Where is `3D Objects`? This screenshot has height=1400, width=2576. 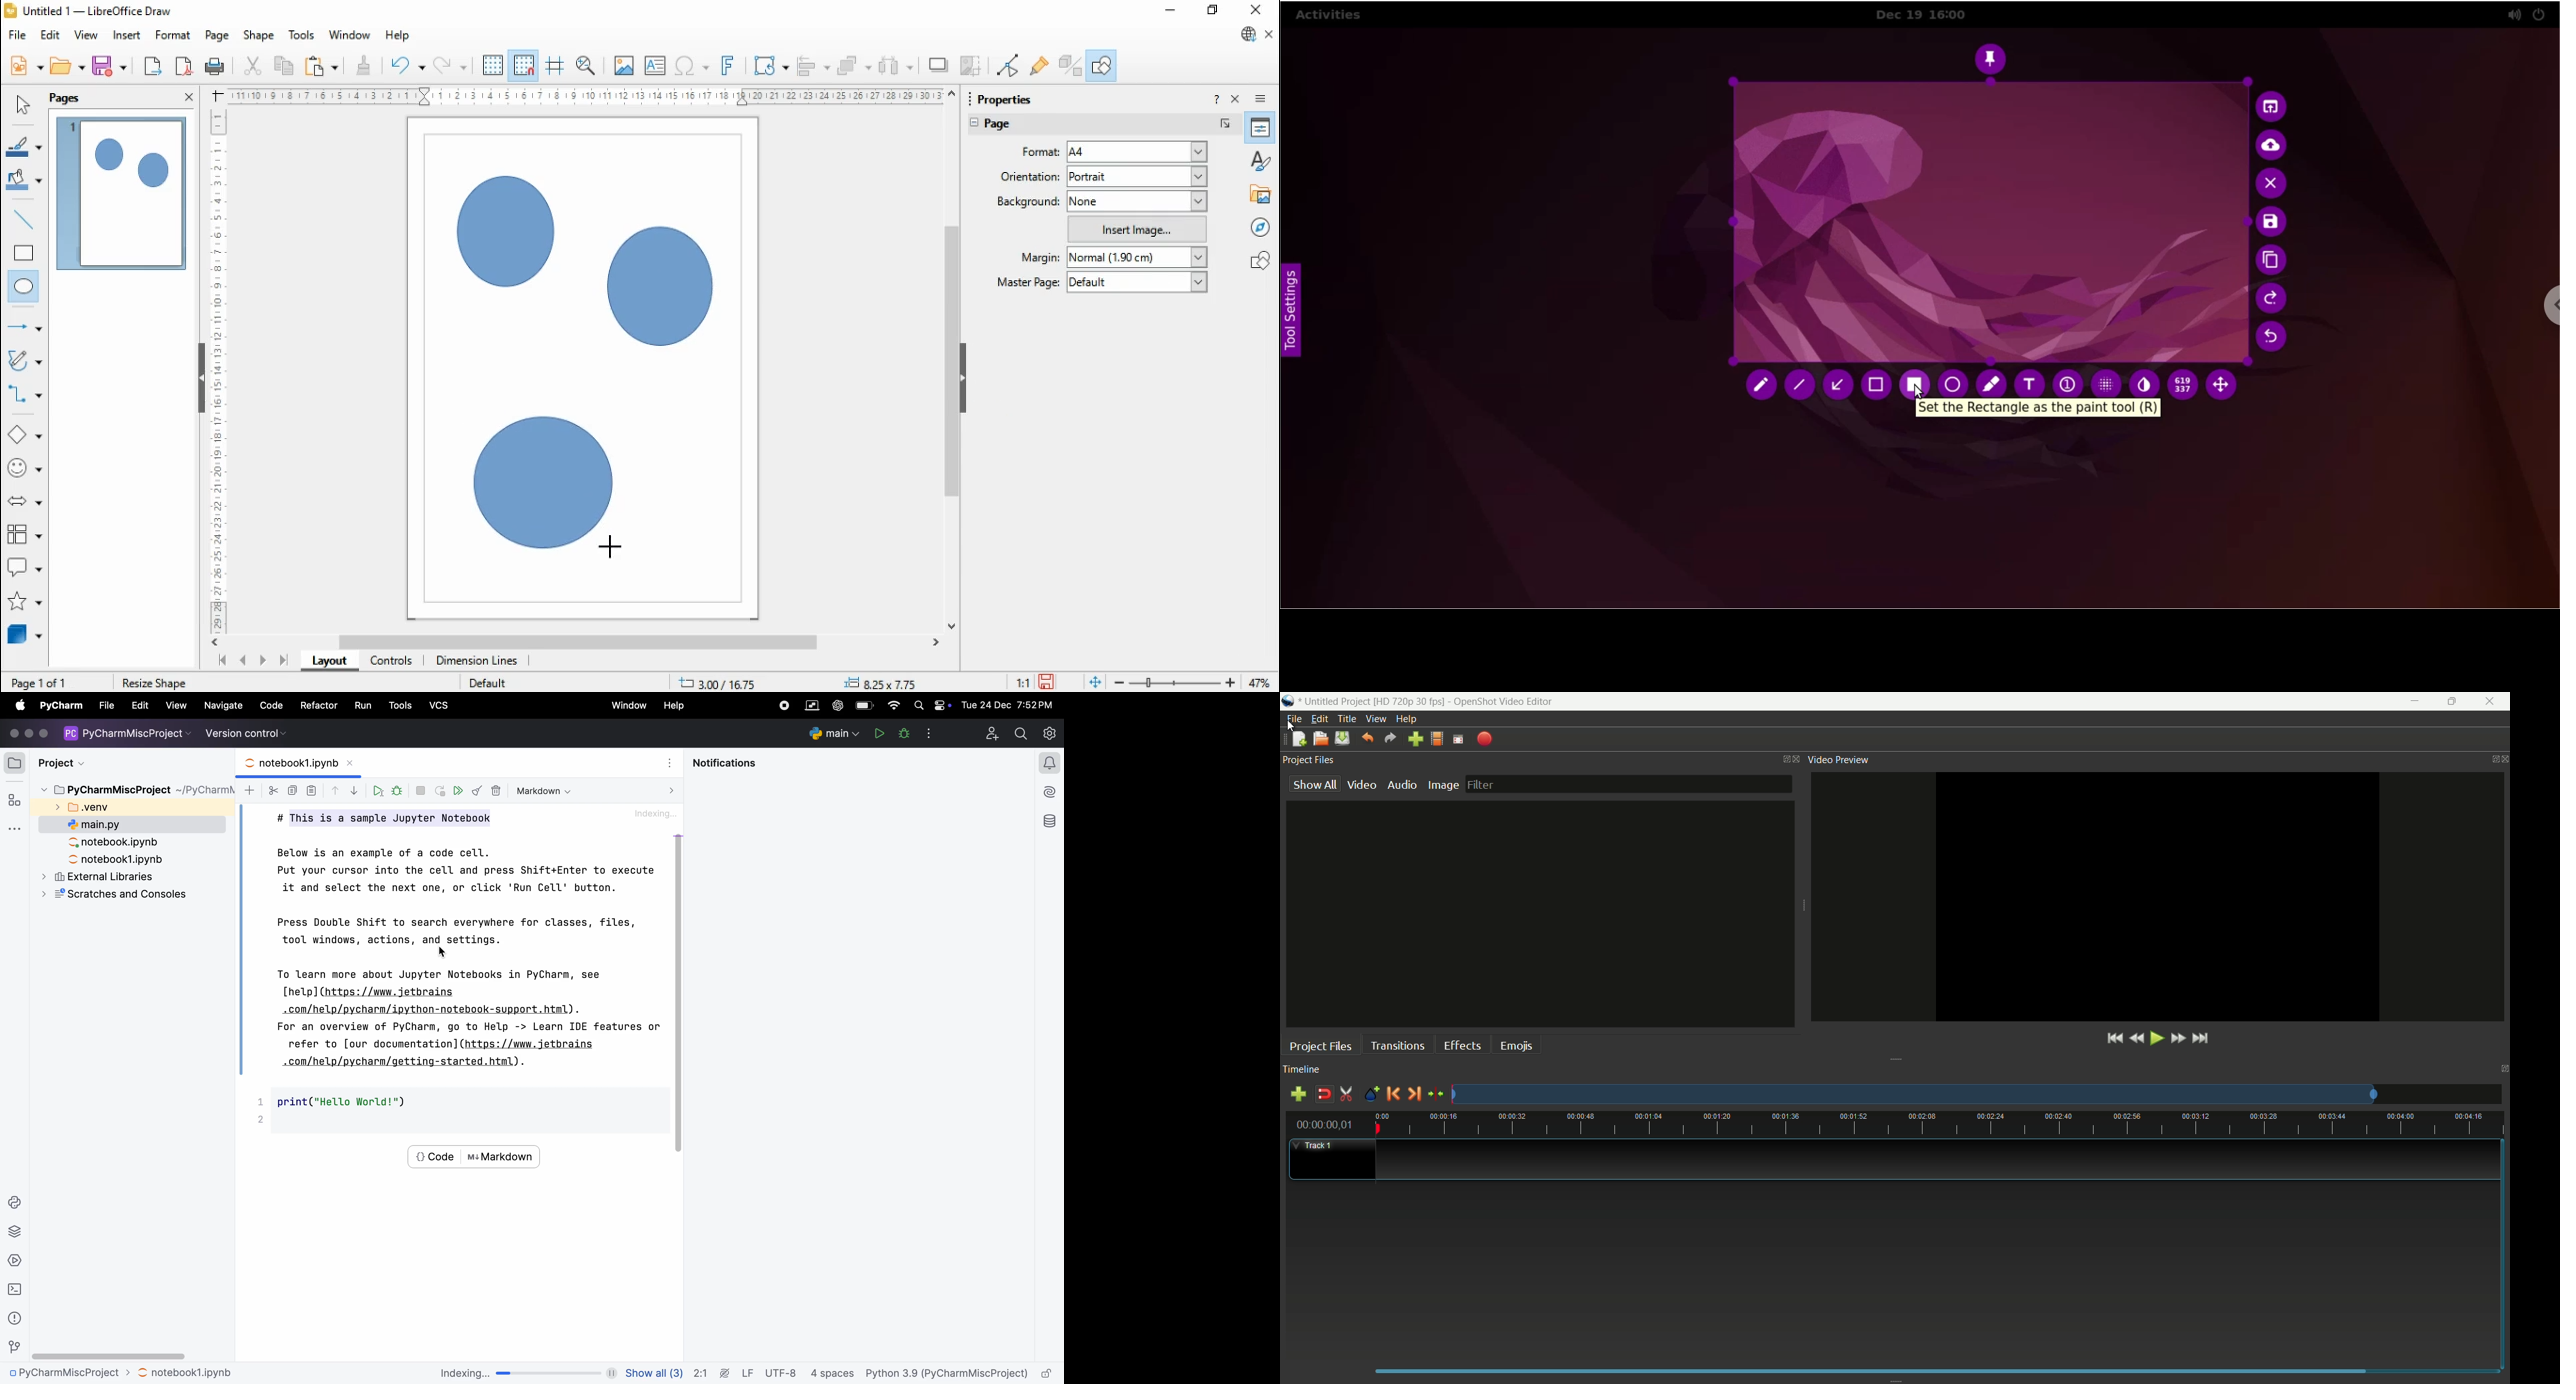
3D Objects is located at coordinates (23, 635).